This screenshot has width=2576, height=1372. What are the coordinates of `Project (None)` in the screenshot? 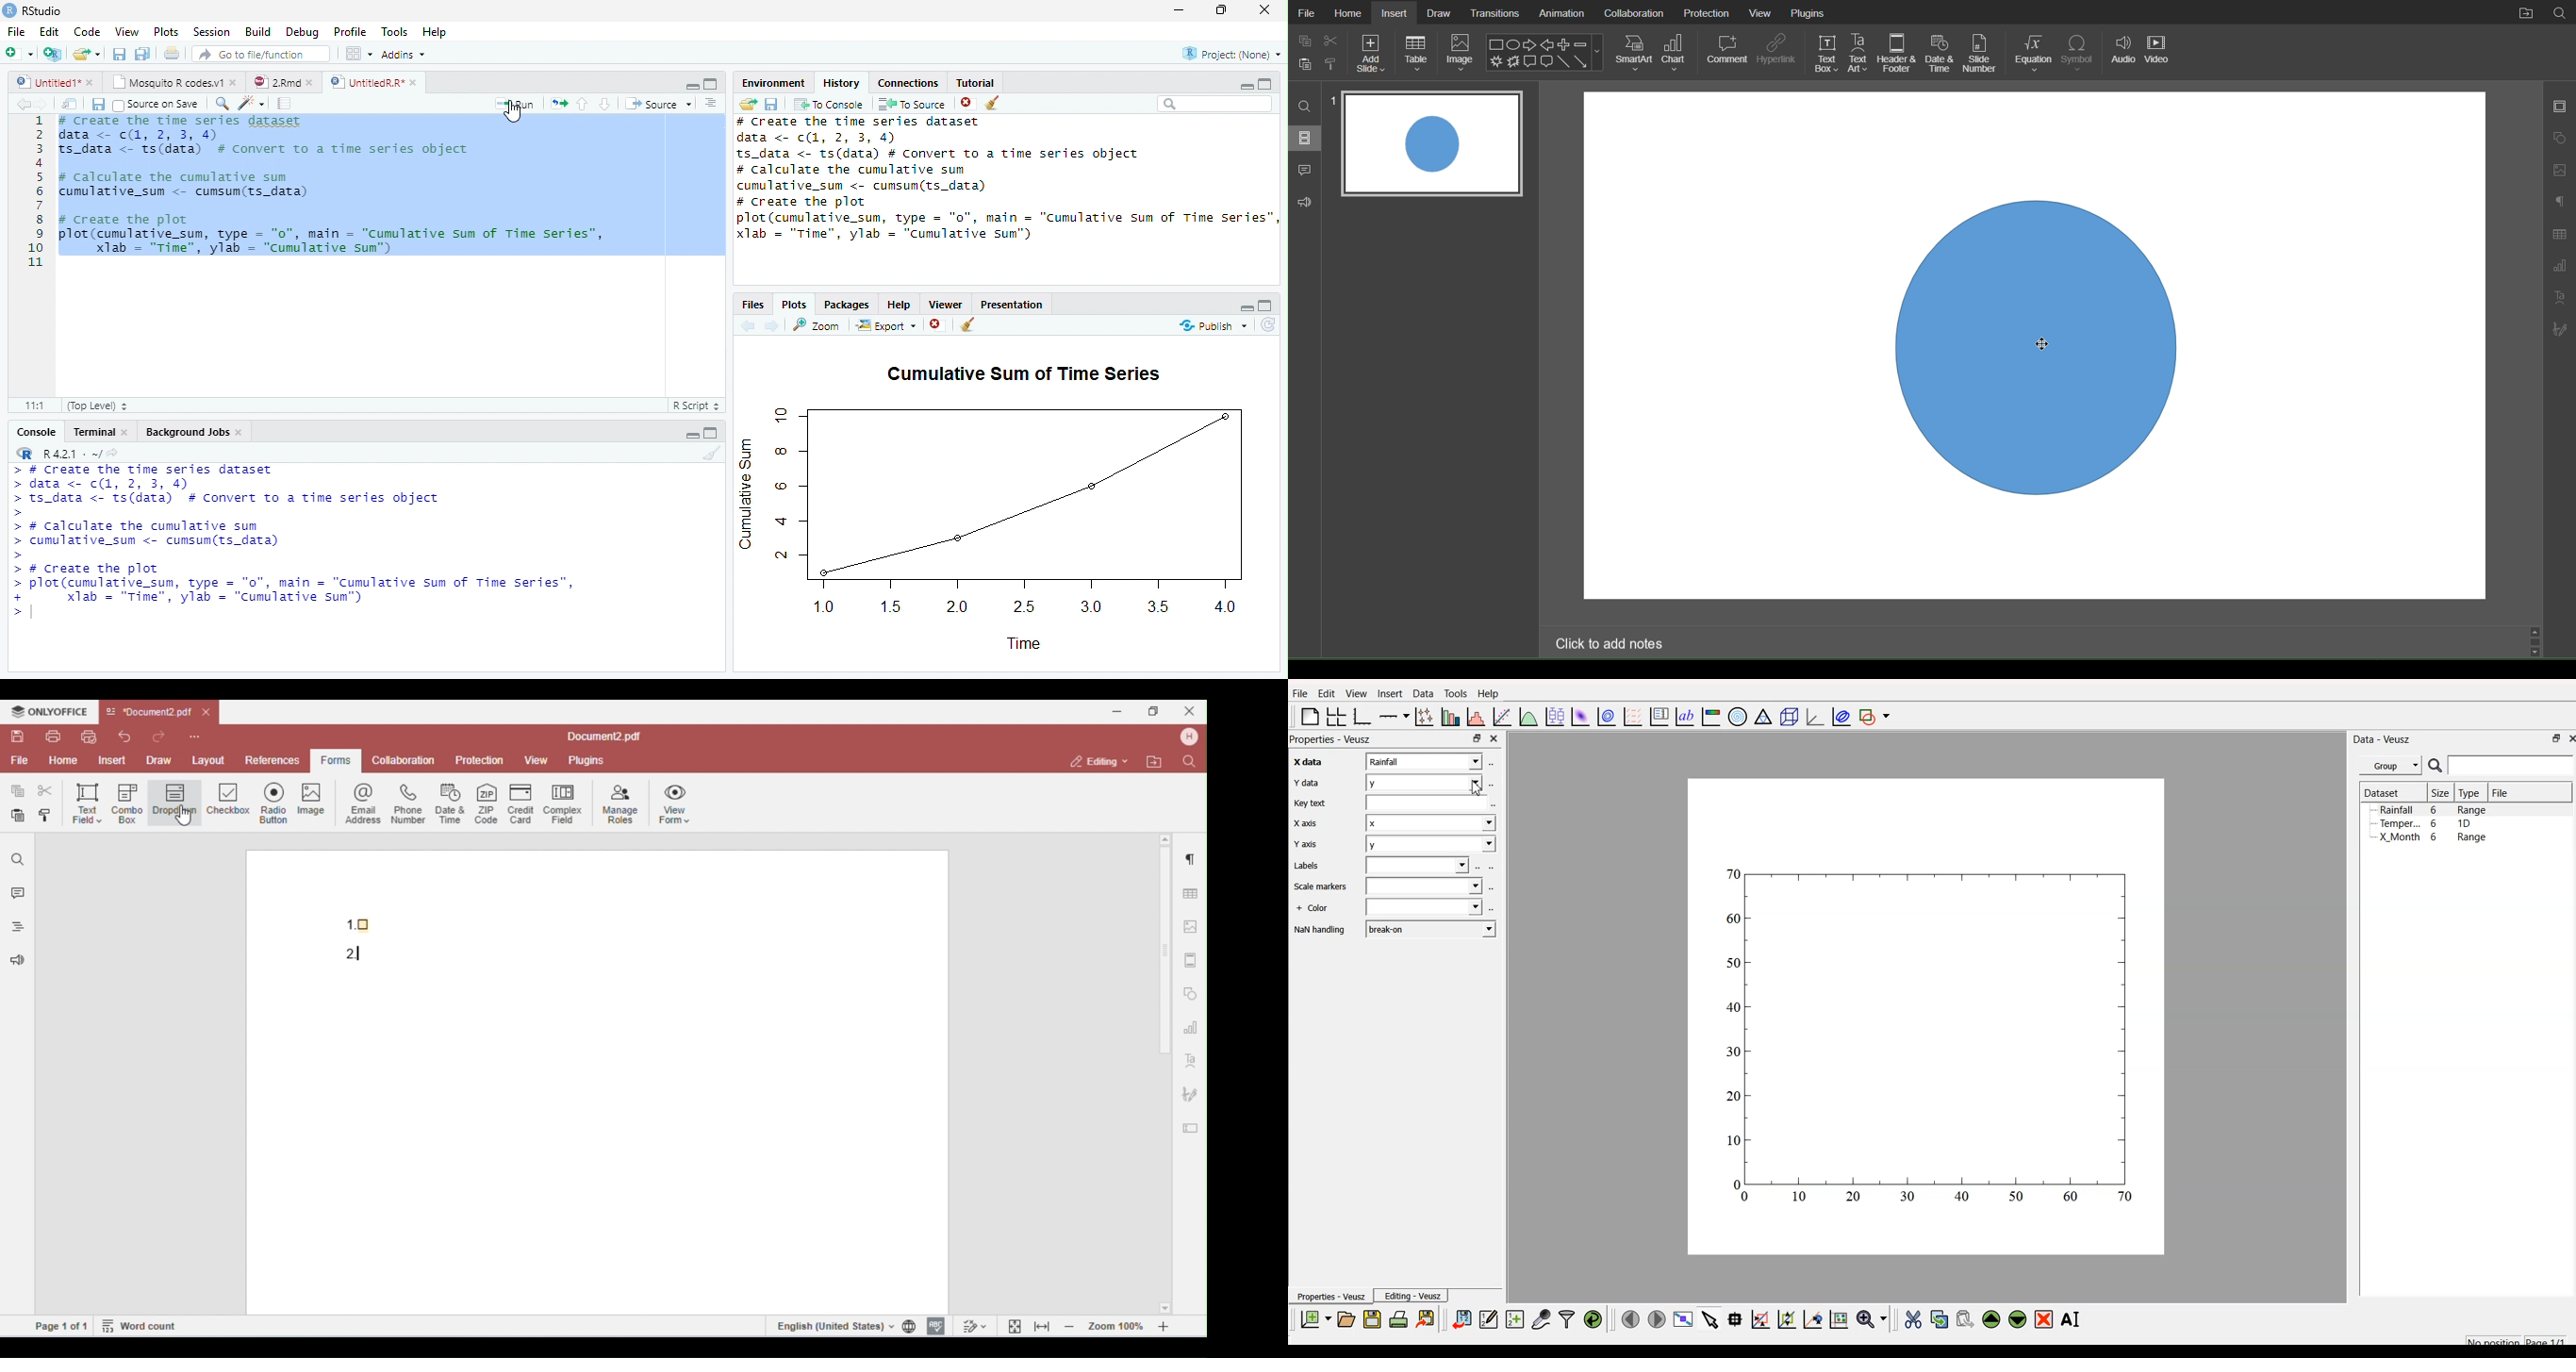 It's located at (1232, 54).